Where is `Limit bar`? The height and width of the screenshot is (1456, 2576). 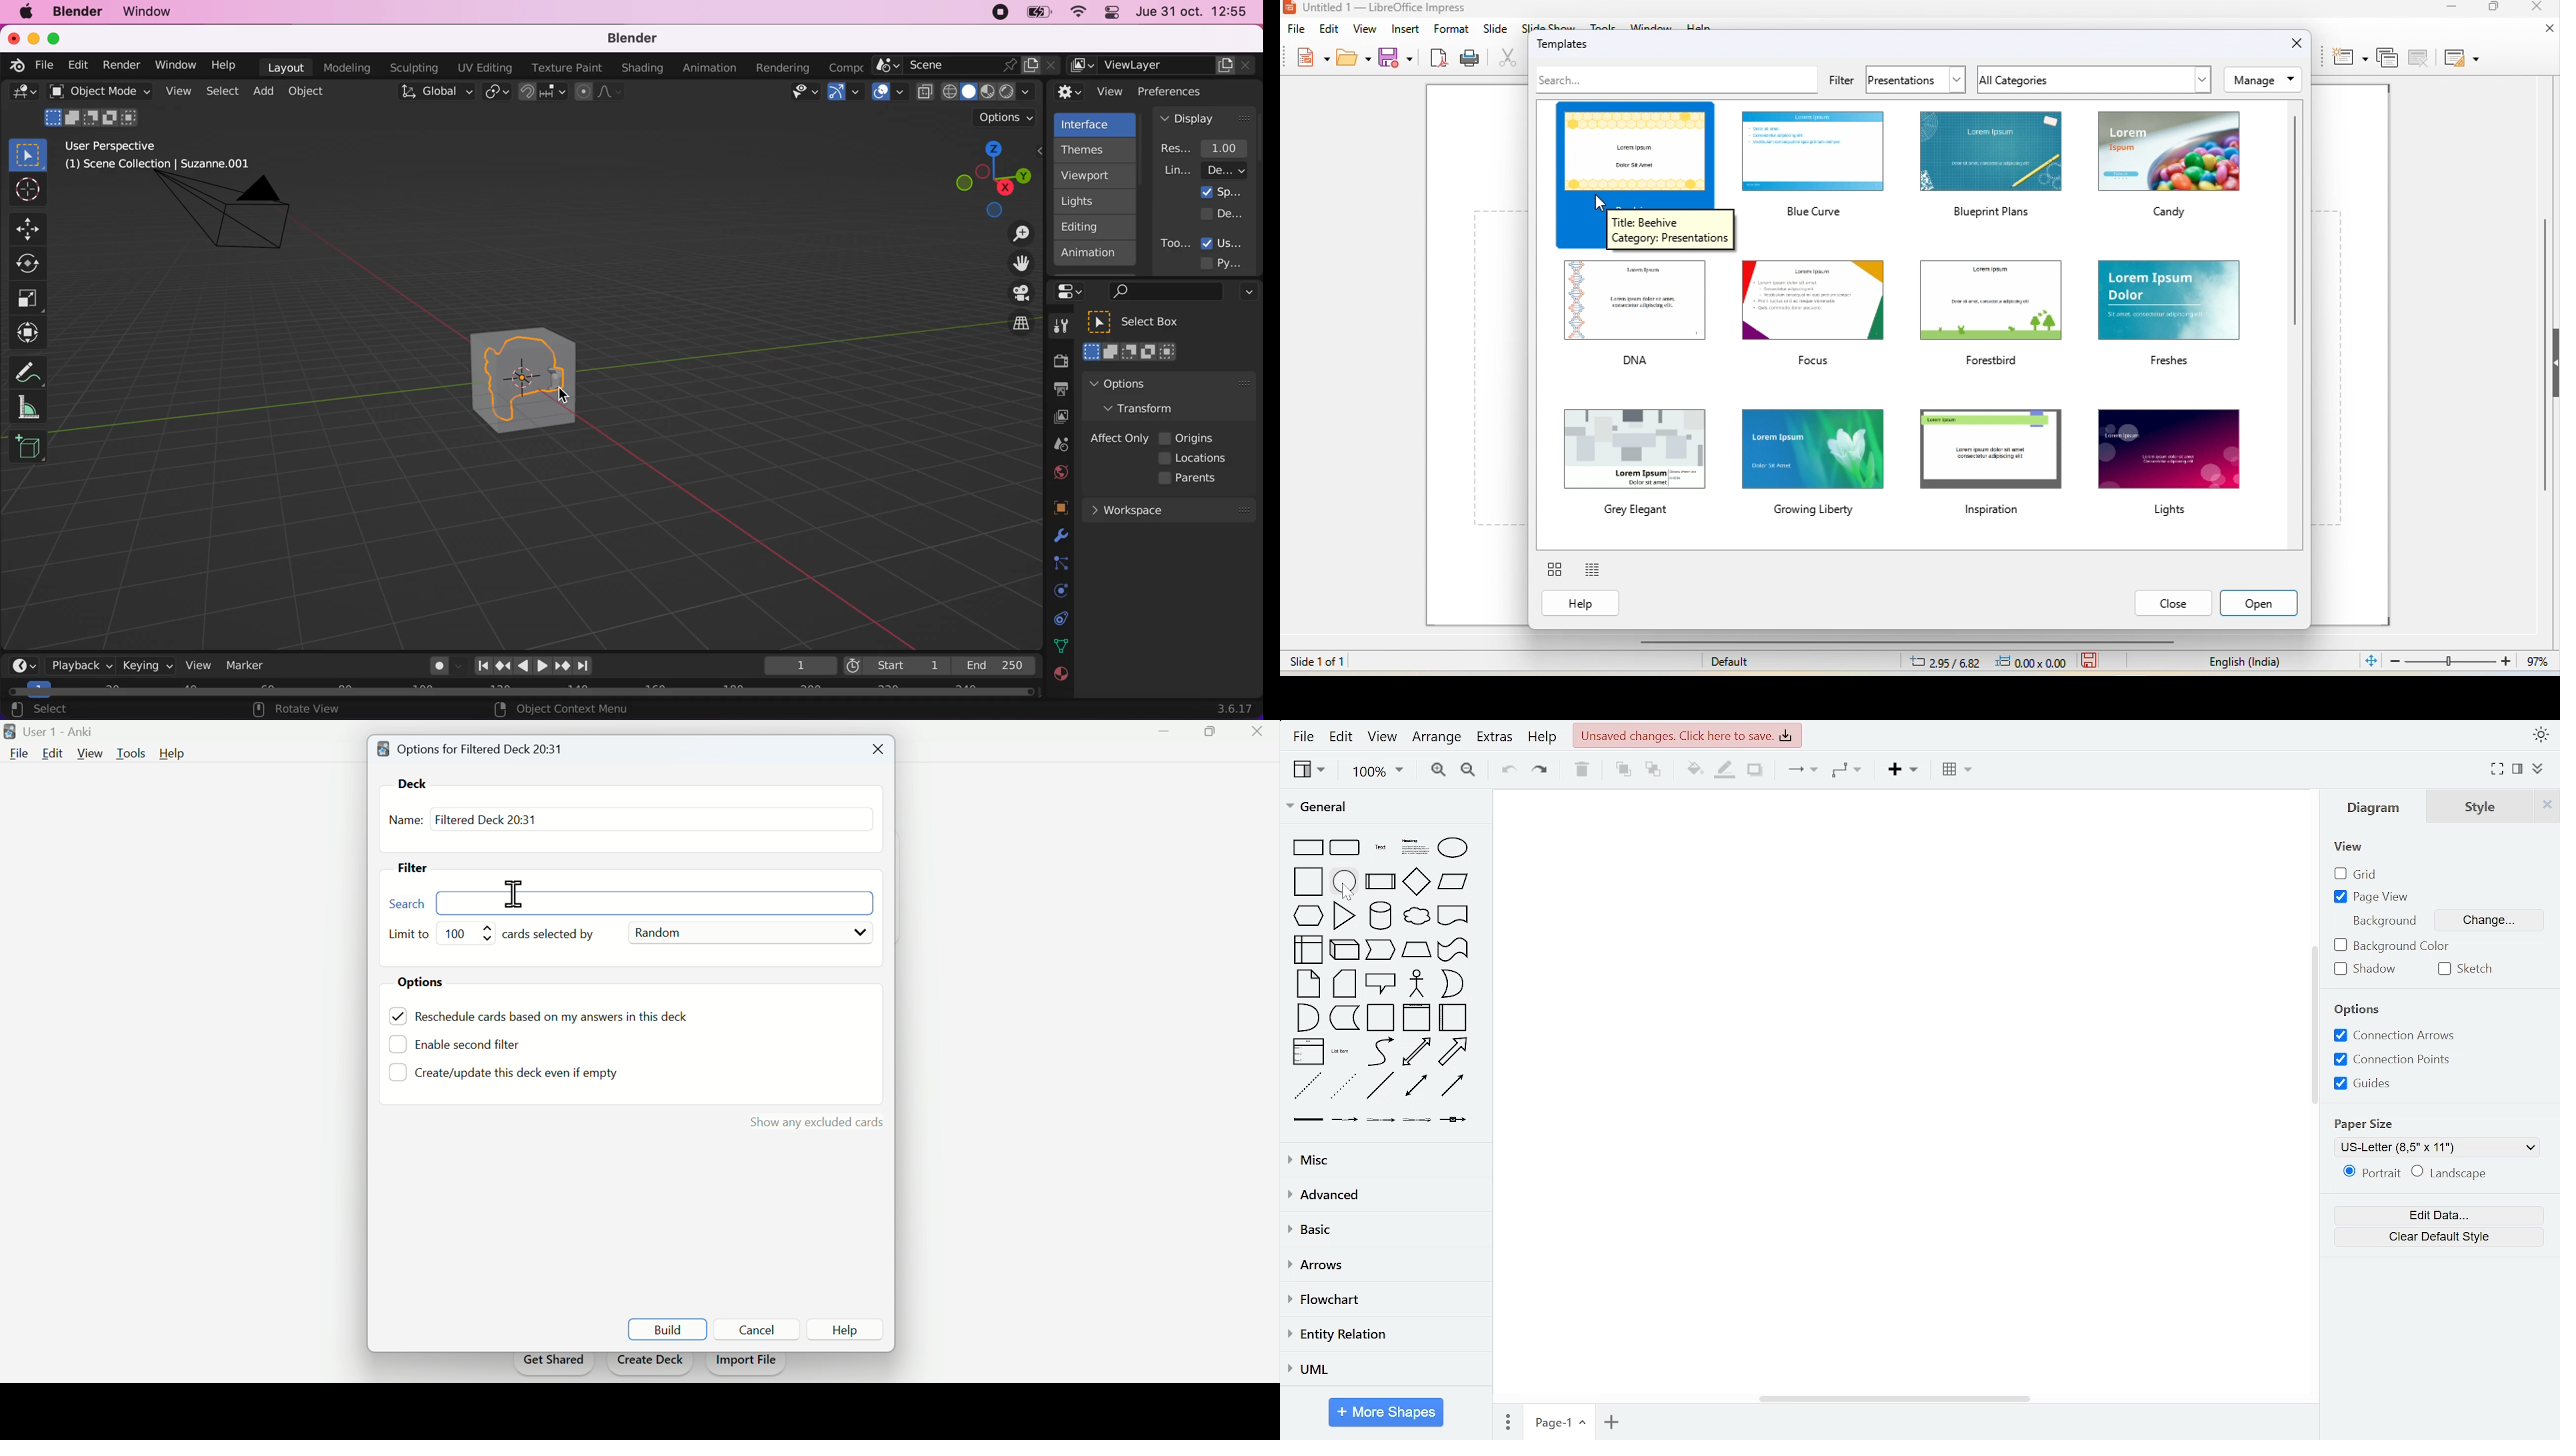 Limit bar is located at coordinates (469, 933).